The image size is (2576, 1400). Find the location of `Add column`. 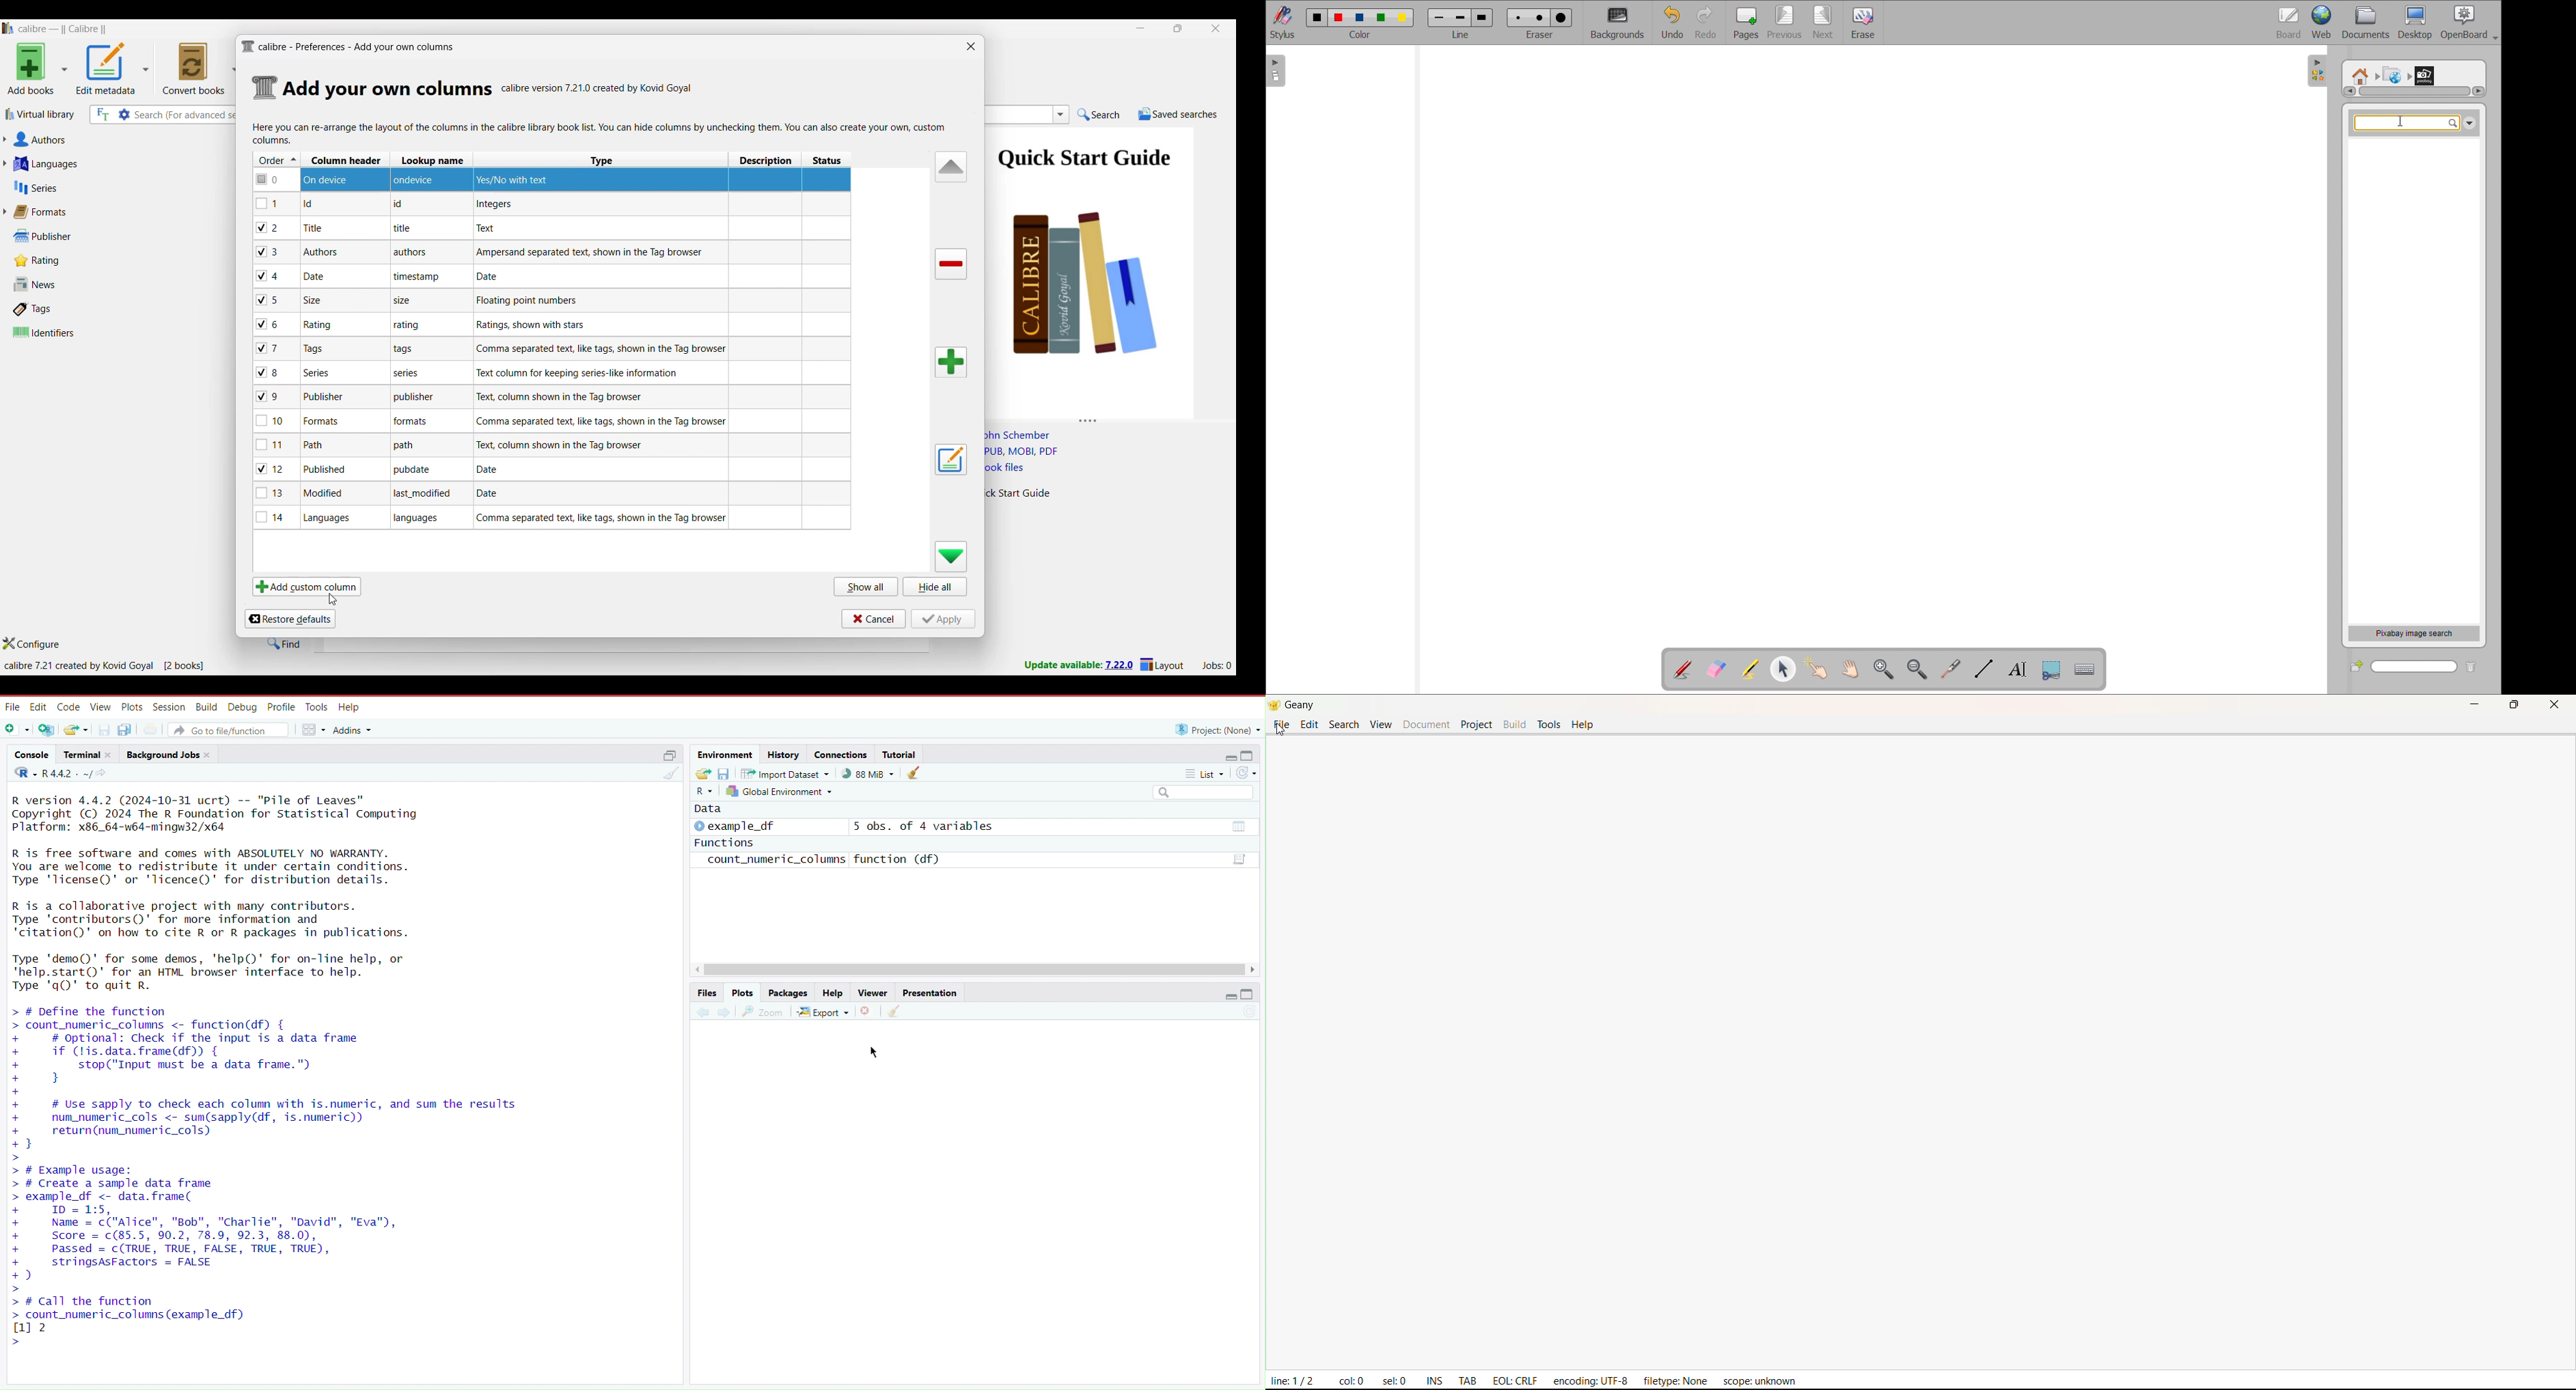

Add column is located at coordinates (951, 362).